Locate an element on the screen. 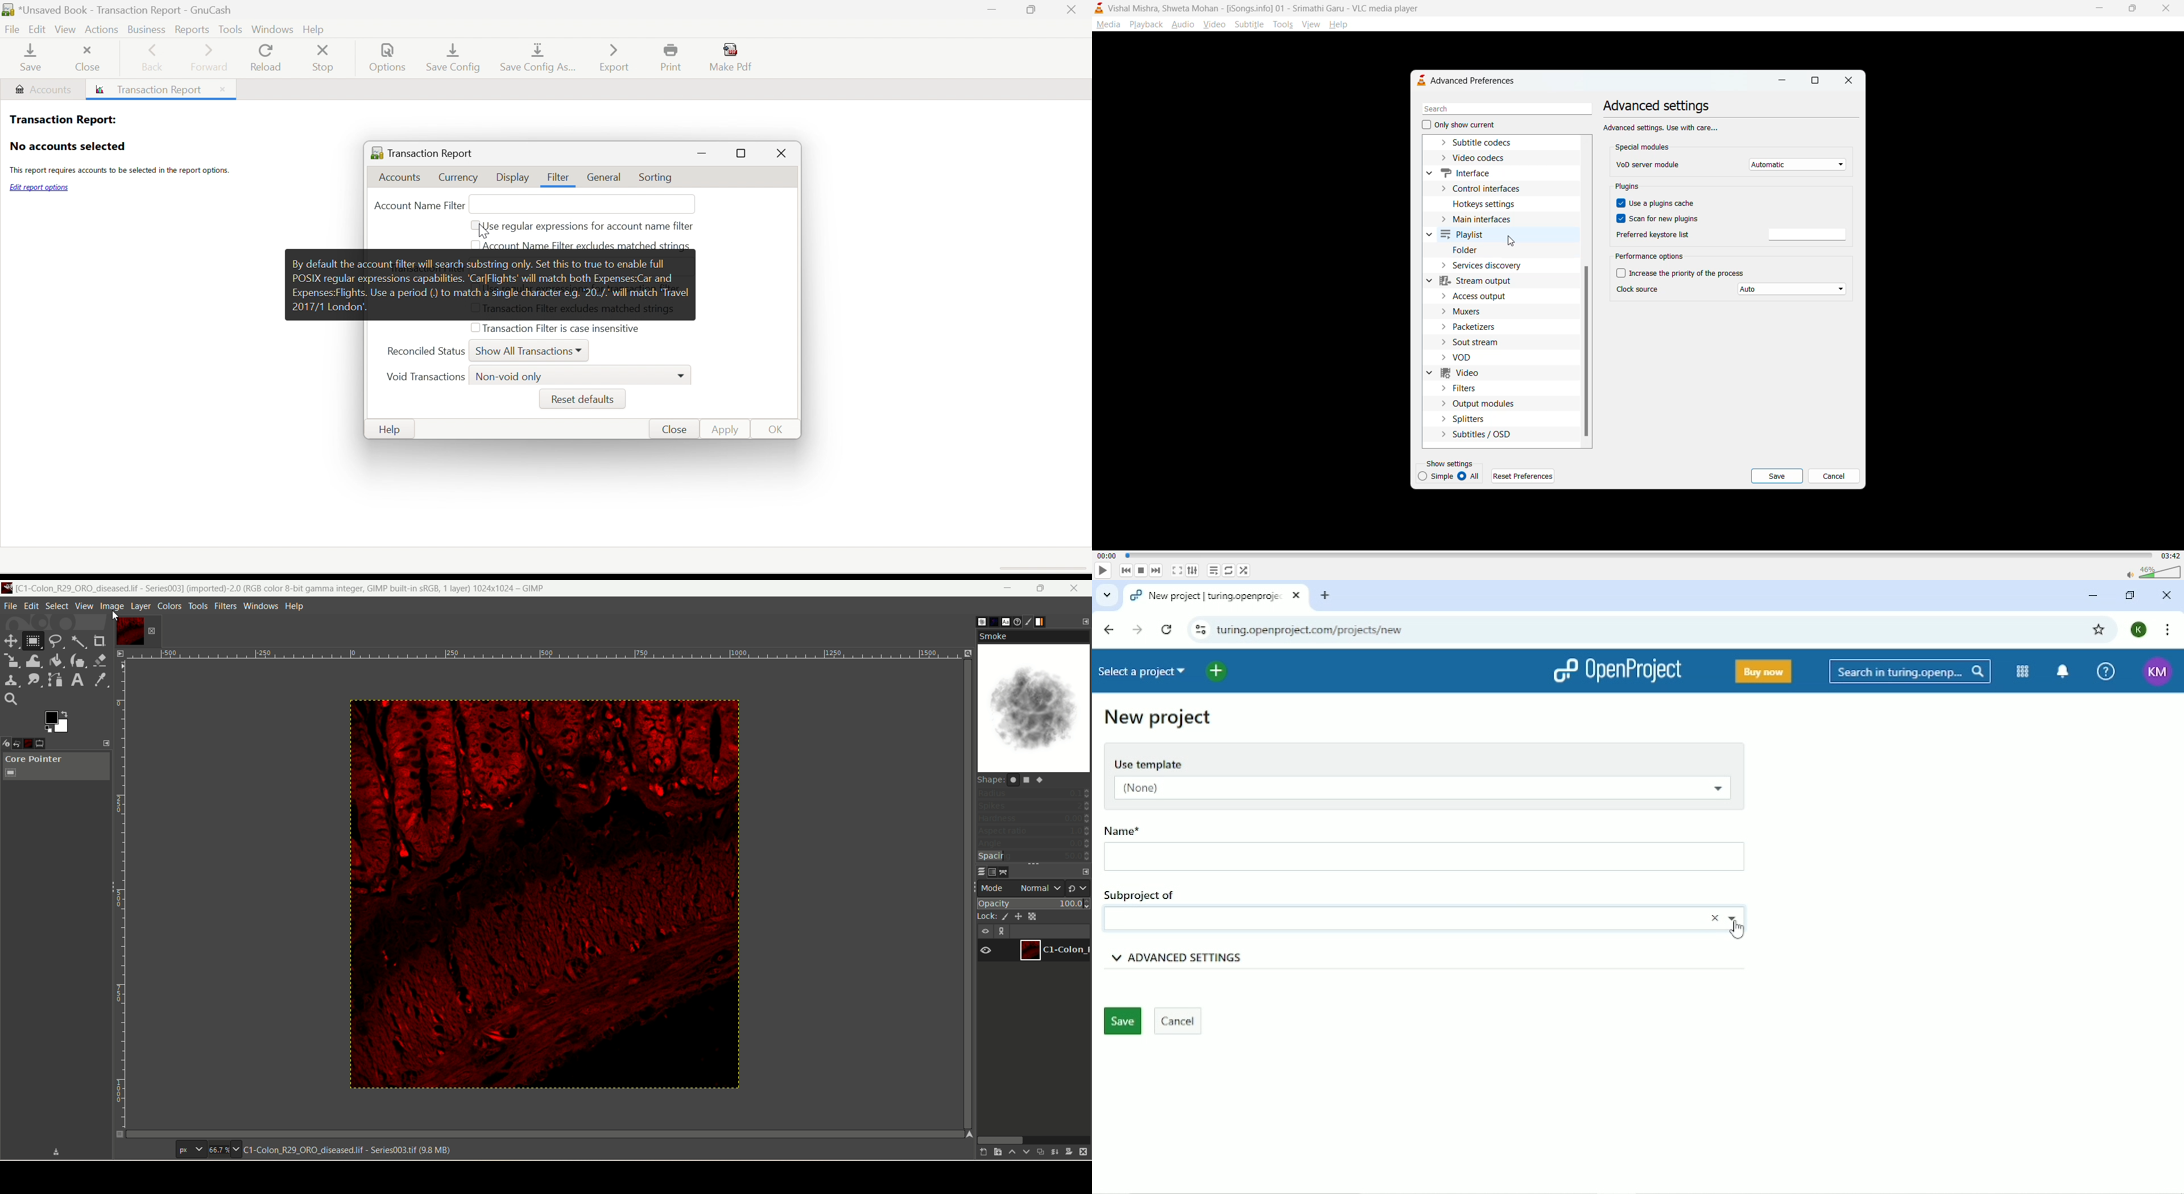  advanced preferences is located at coordinates (1471, 80).